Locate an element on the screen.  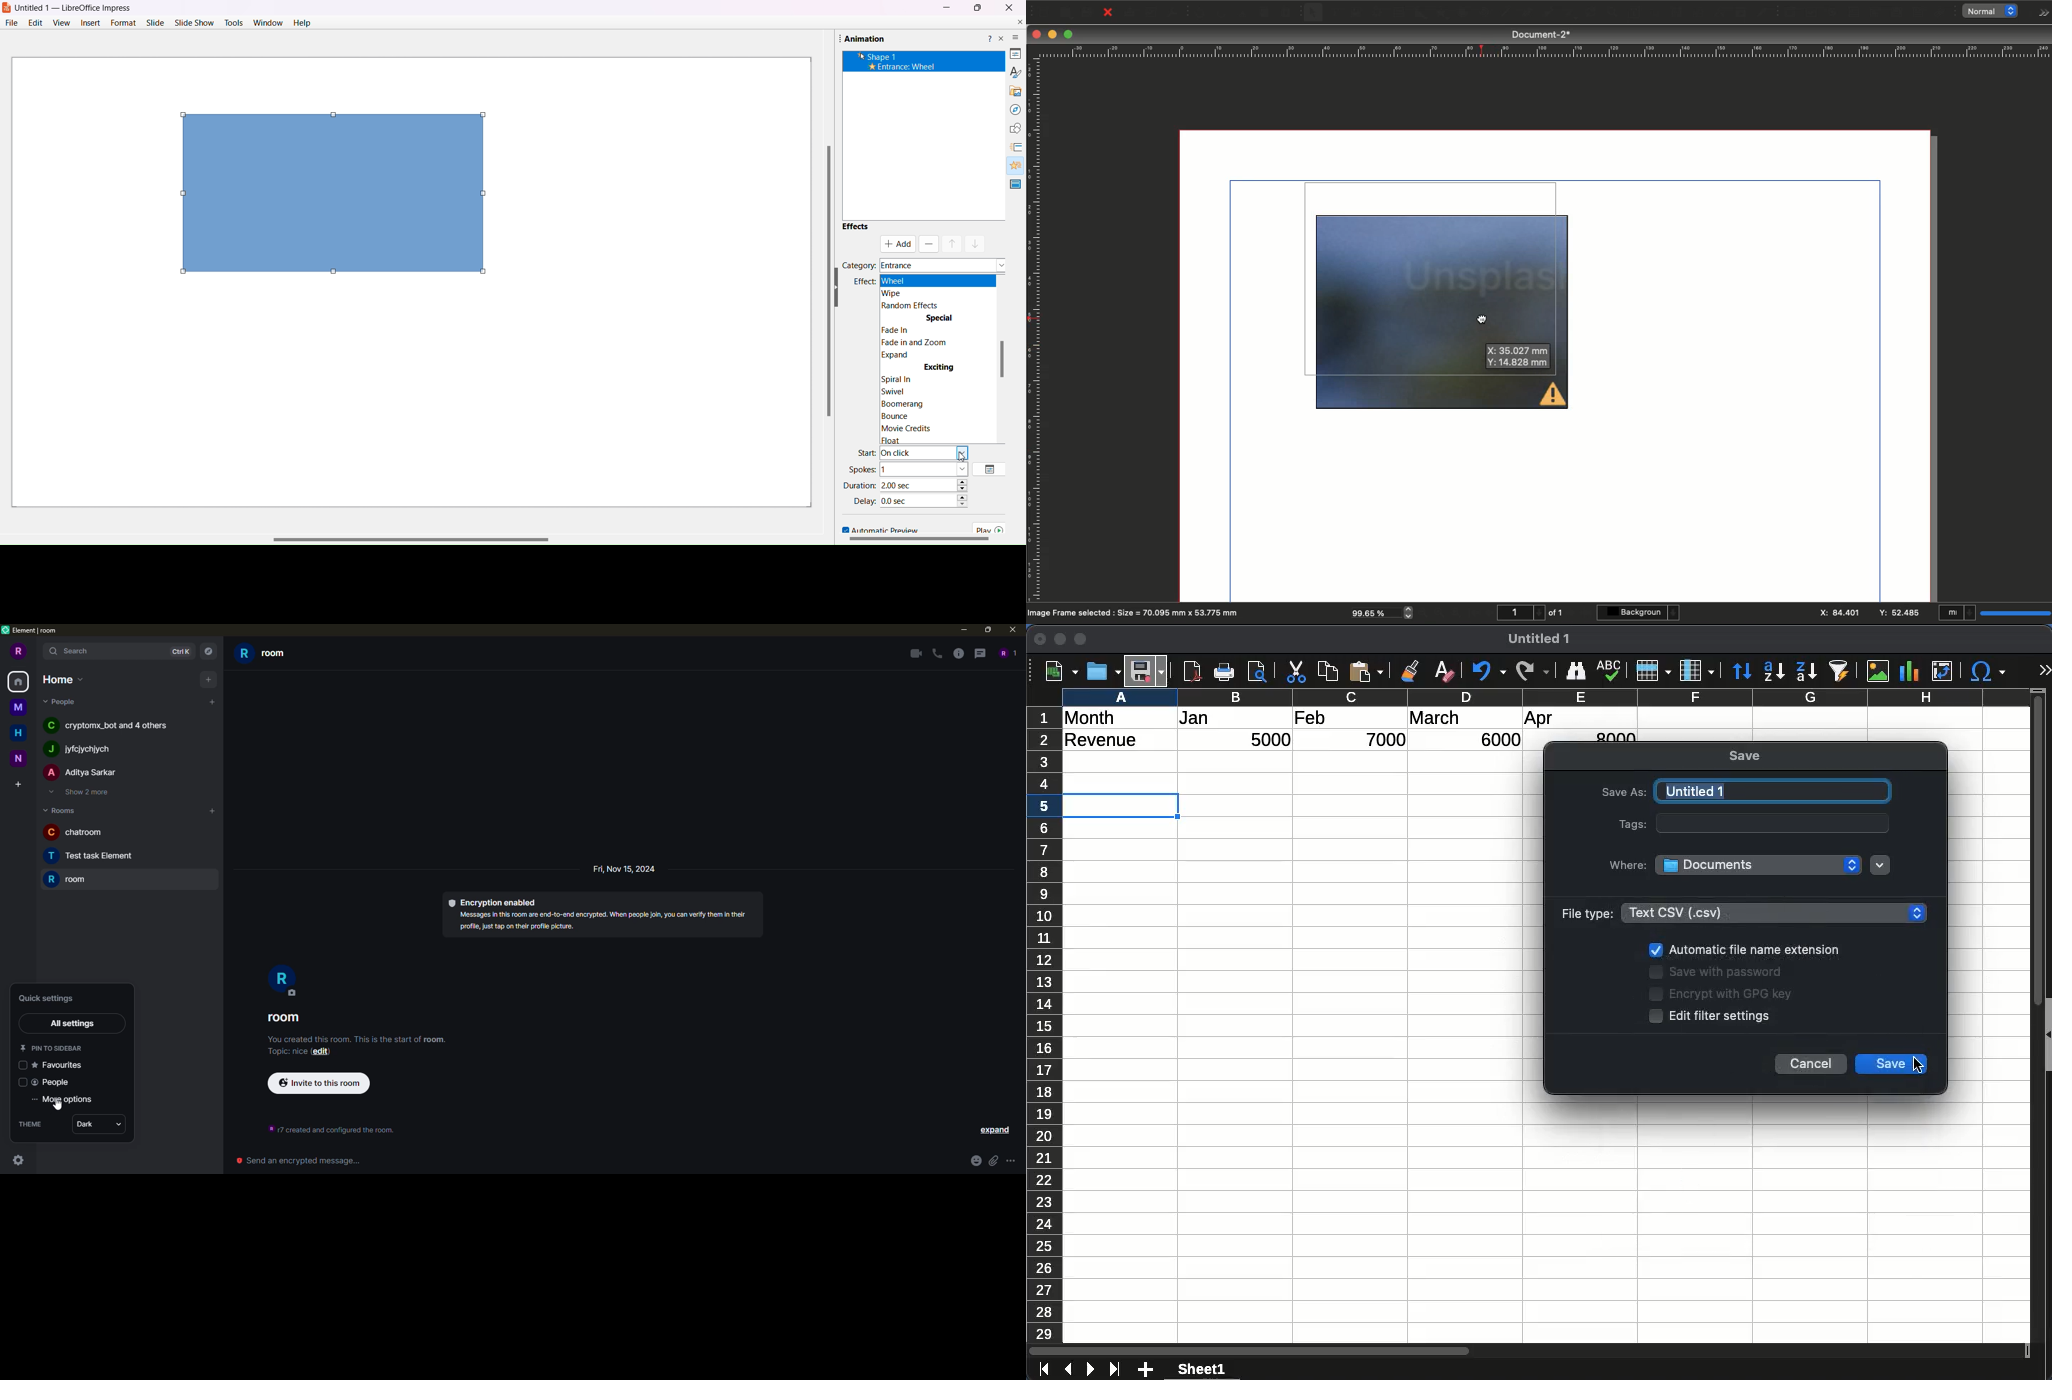
7000 is located at coordinates (1388, 739).